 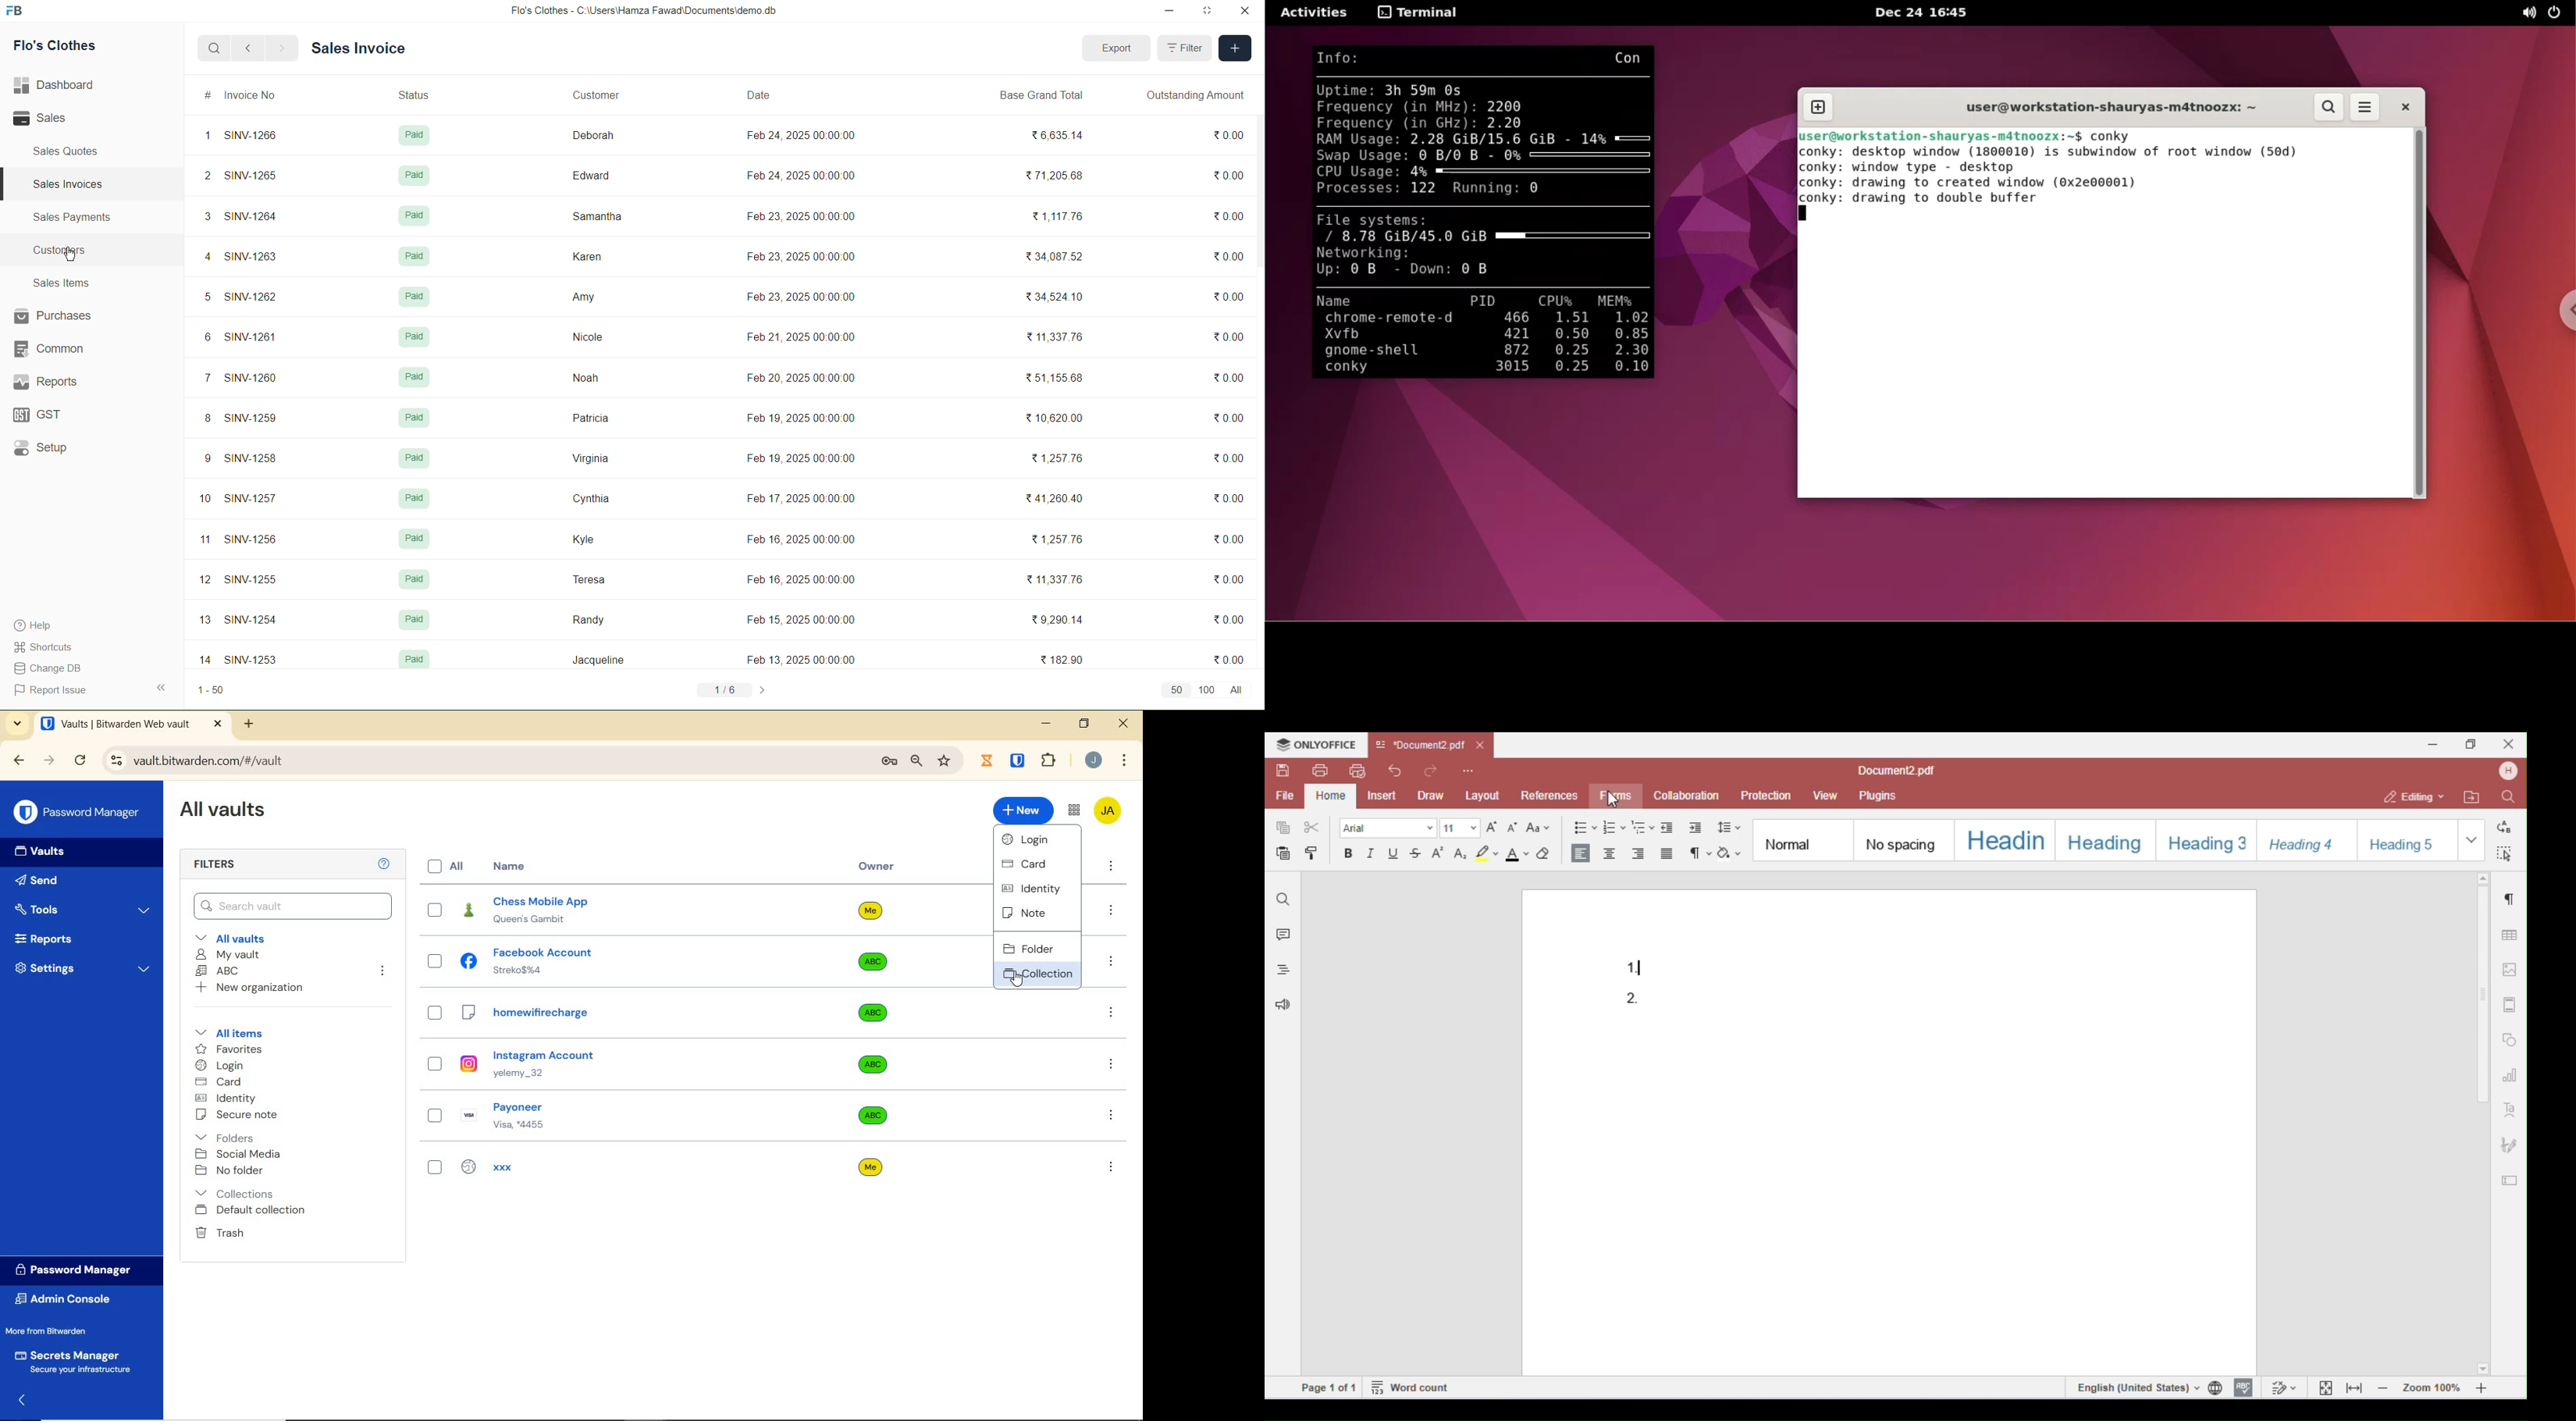 What do you see at coordinates (1034, 839) in the screenshot?
I see `login` at bounding box center [1034, 839].